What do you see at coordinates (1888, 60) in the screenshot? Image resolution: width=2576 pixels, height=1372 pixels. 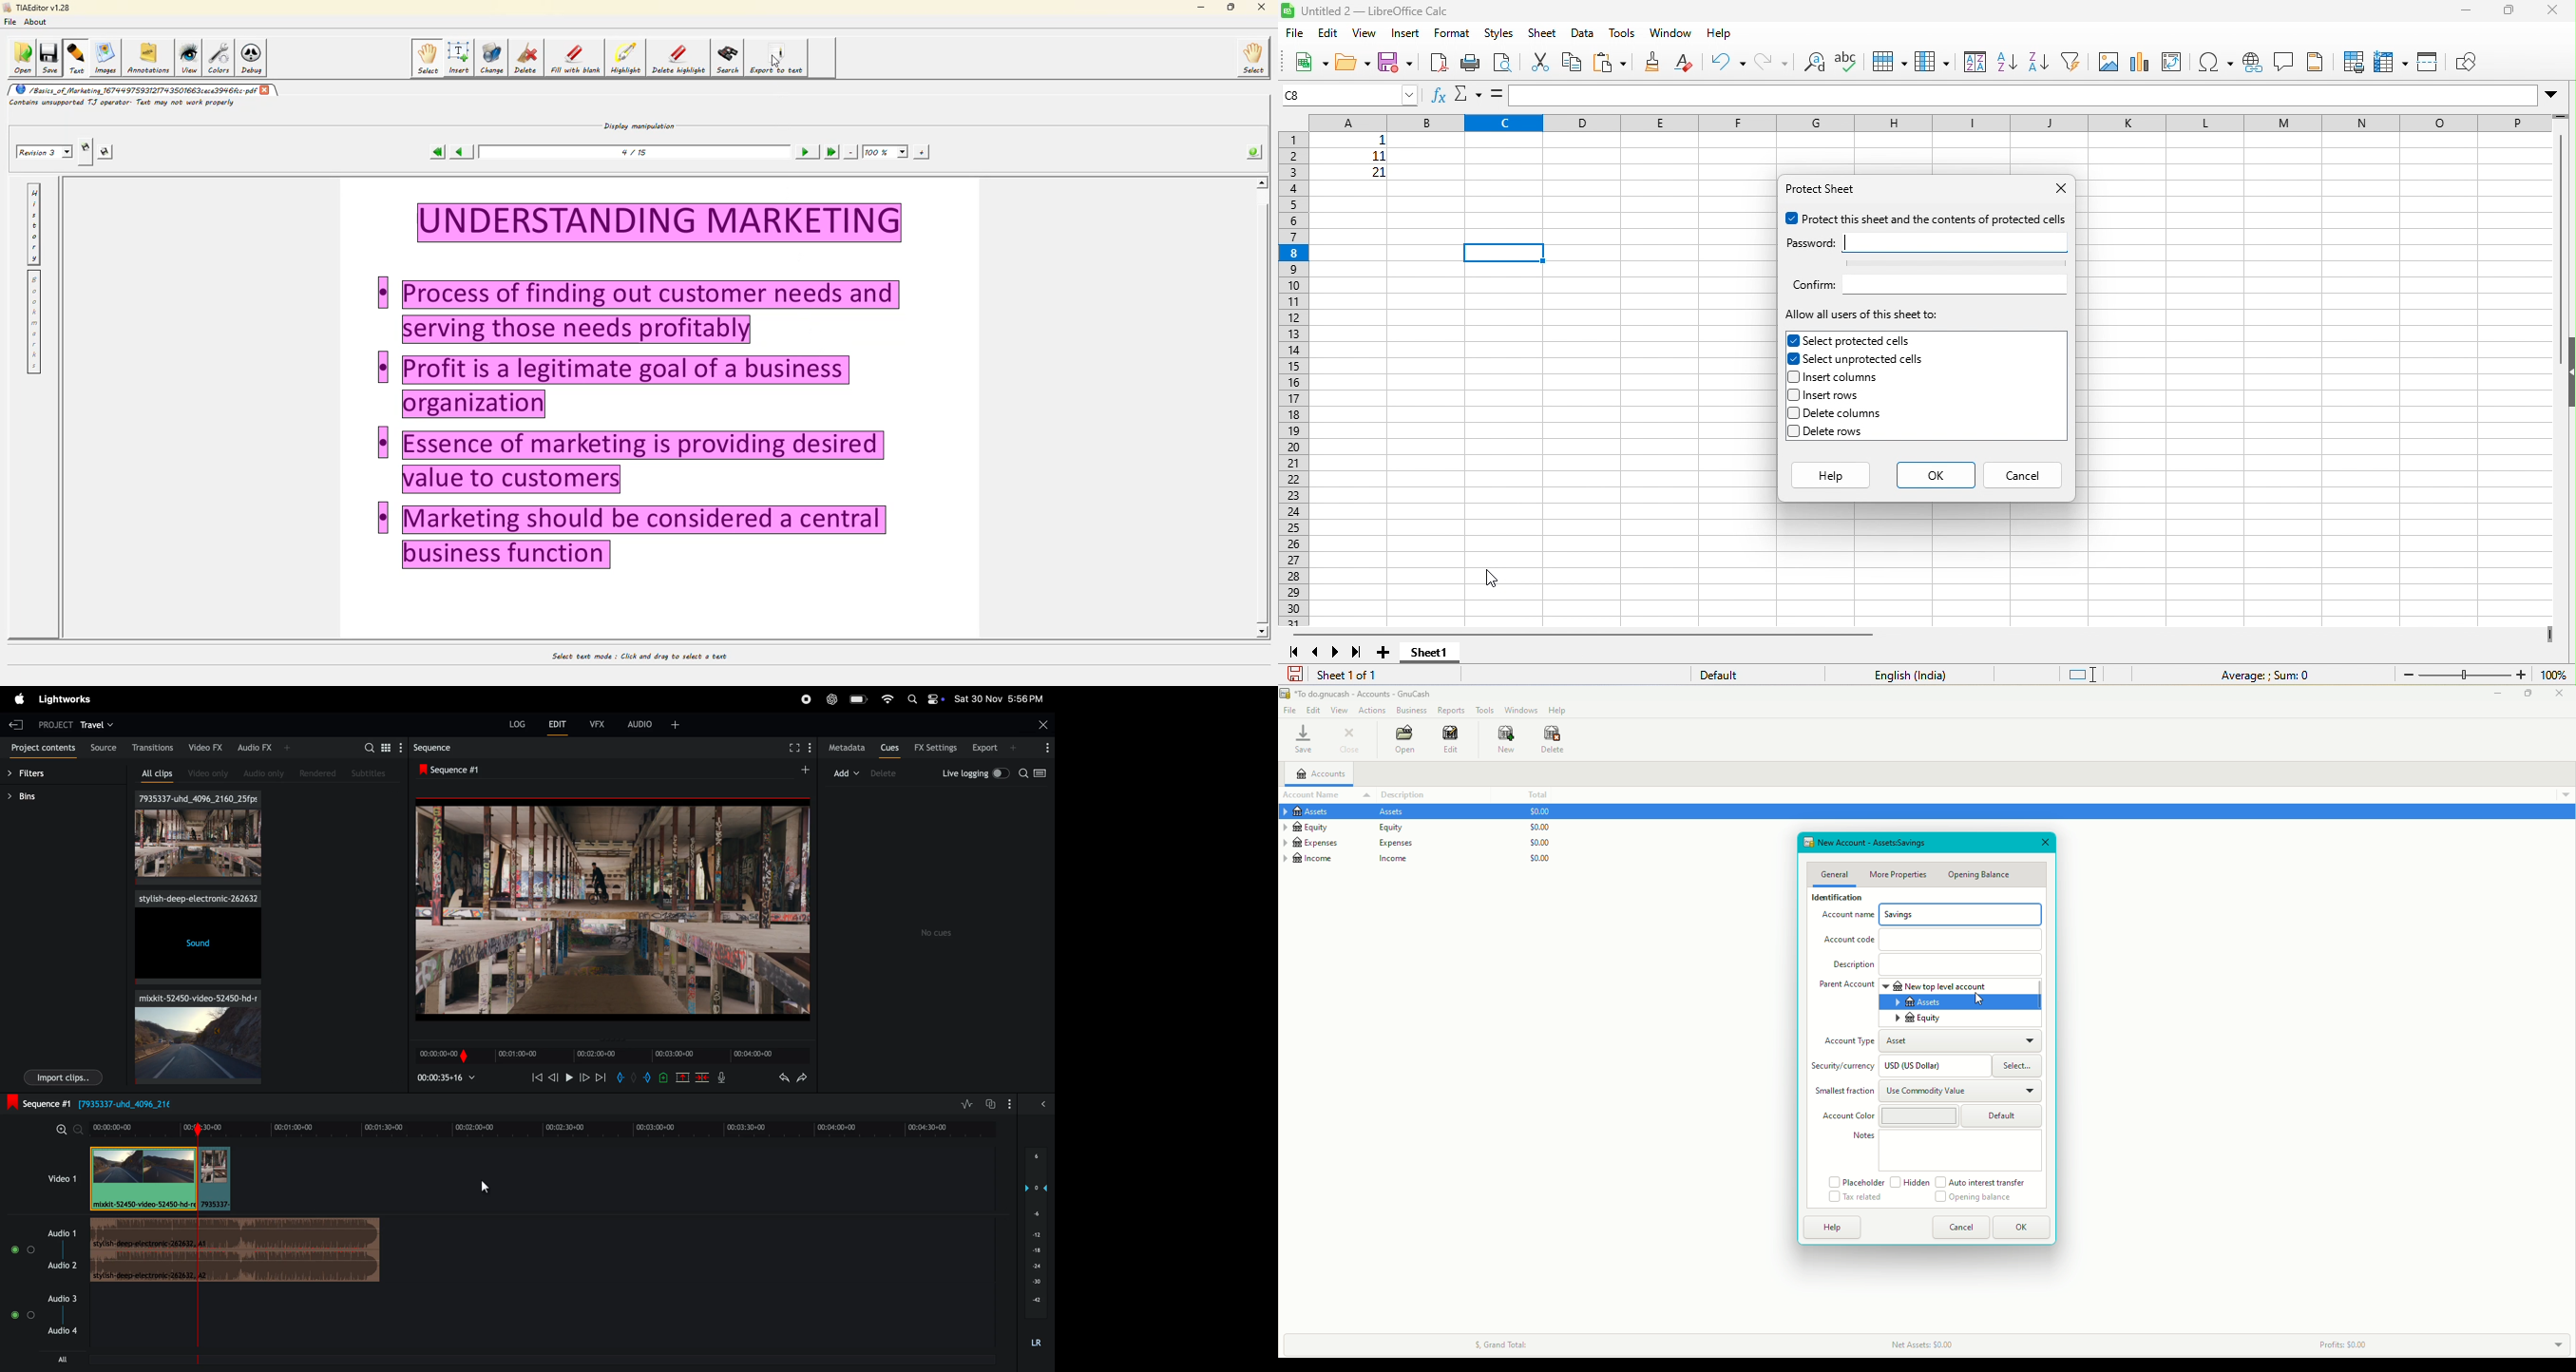 I see `row` at bounding box center [1888, 60].